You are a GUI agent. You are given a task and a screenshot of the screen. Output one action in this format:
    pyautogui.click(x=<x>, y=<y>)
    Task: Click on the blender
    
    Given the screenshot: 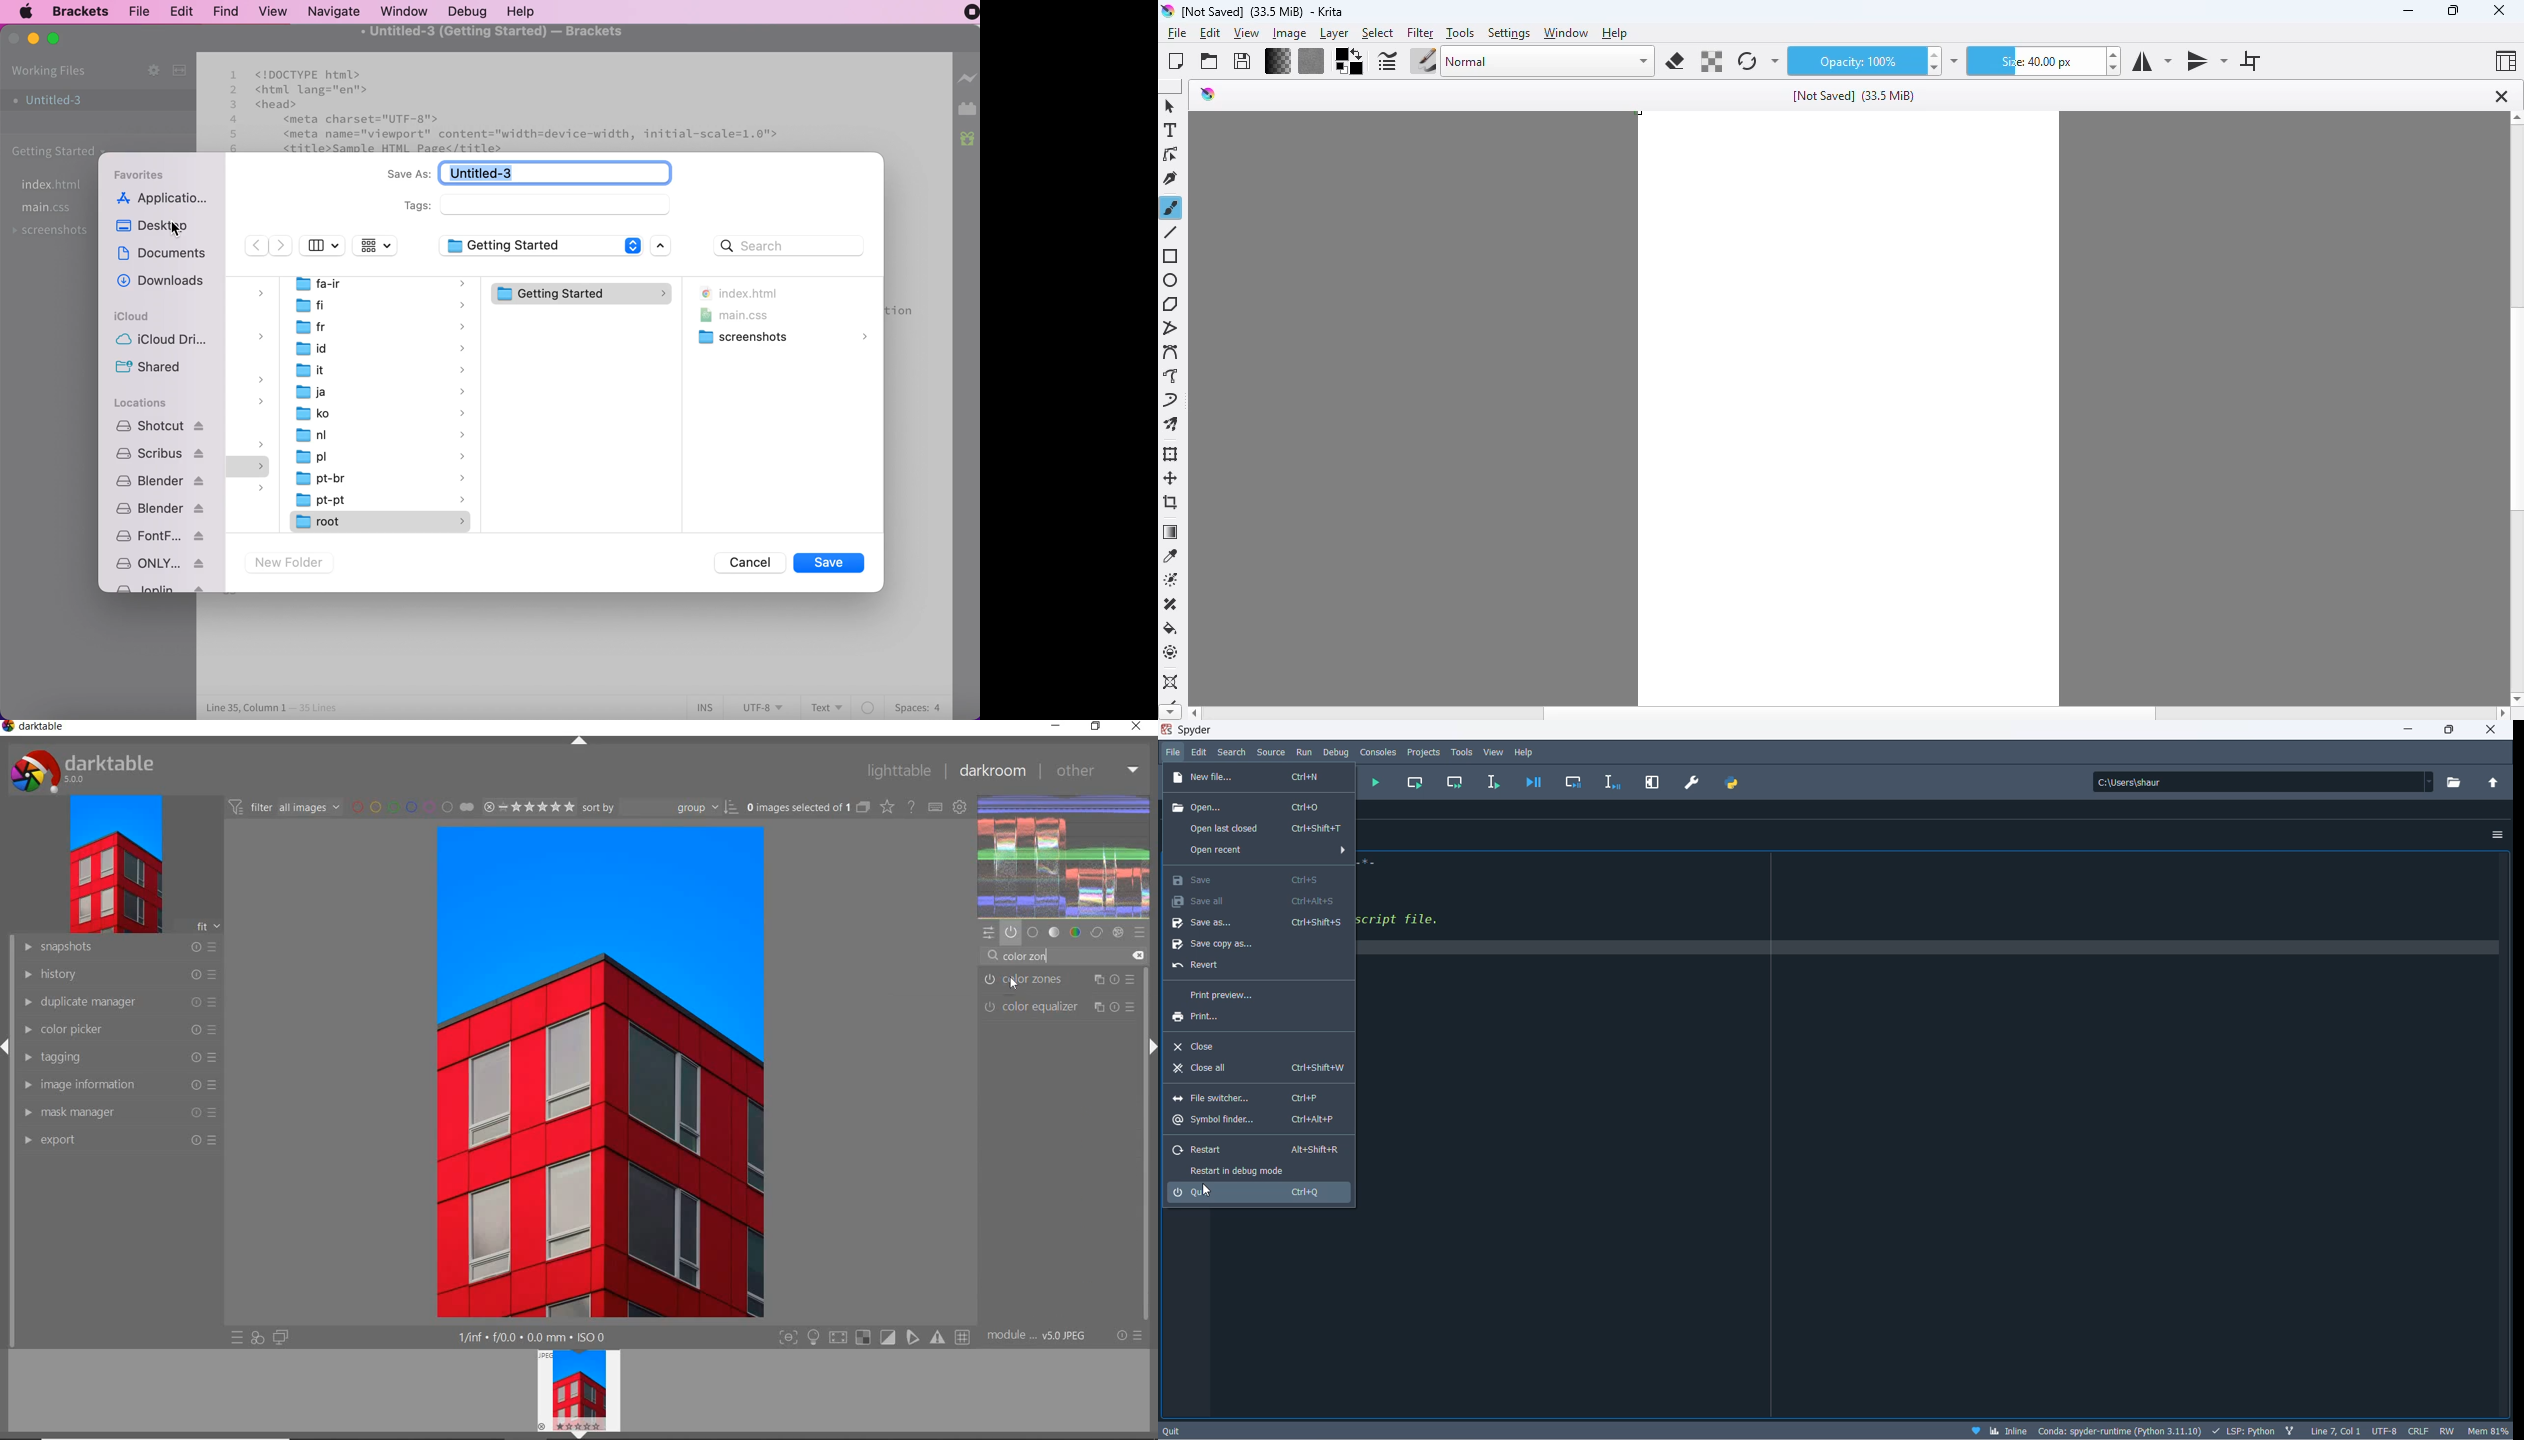 What is the action you would take?
    pyautogui.click(x=160, y=508)
    